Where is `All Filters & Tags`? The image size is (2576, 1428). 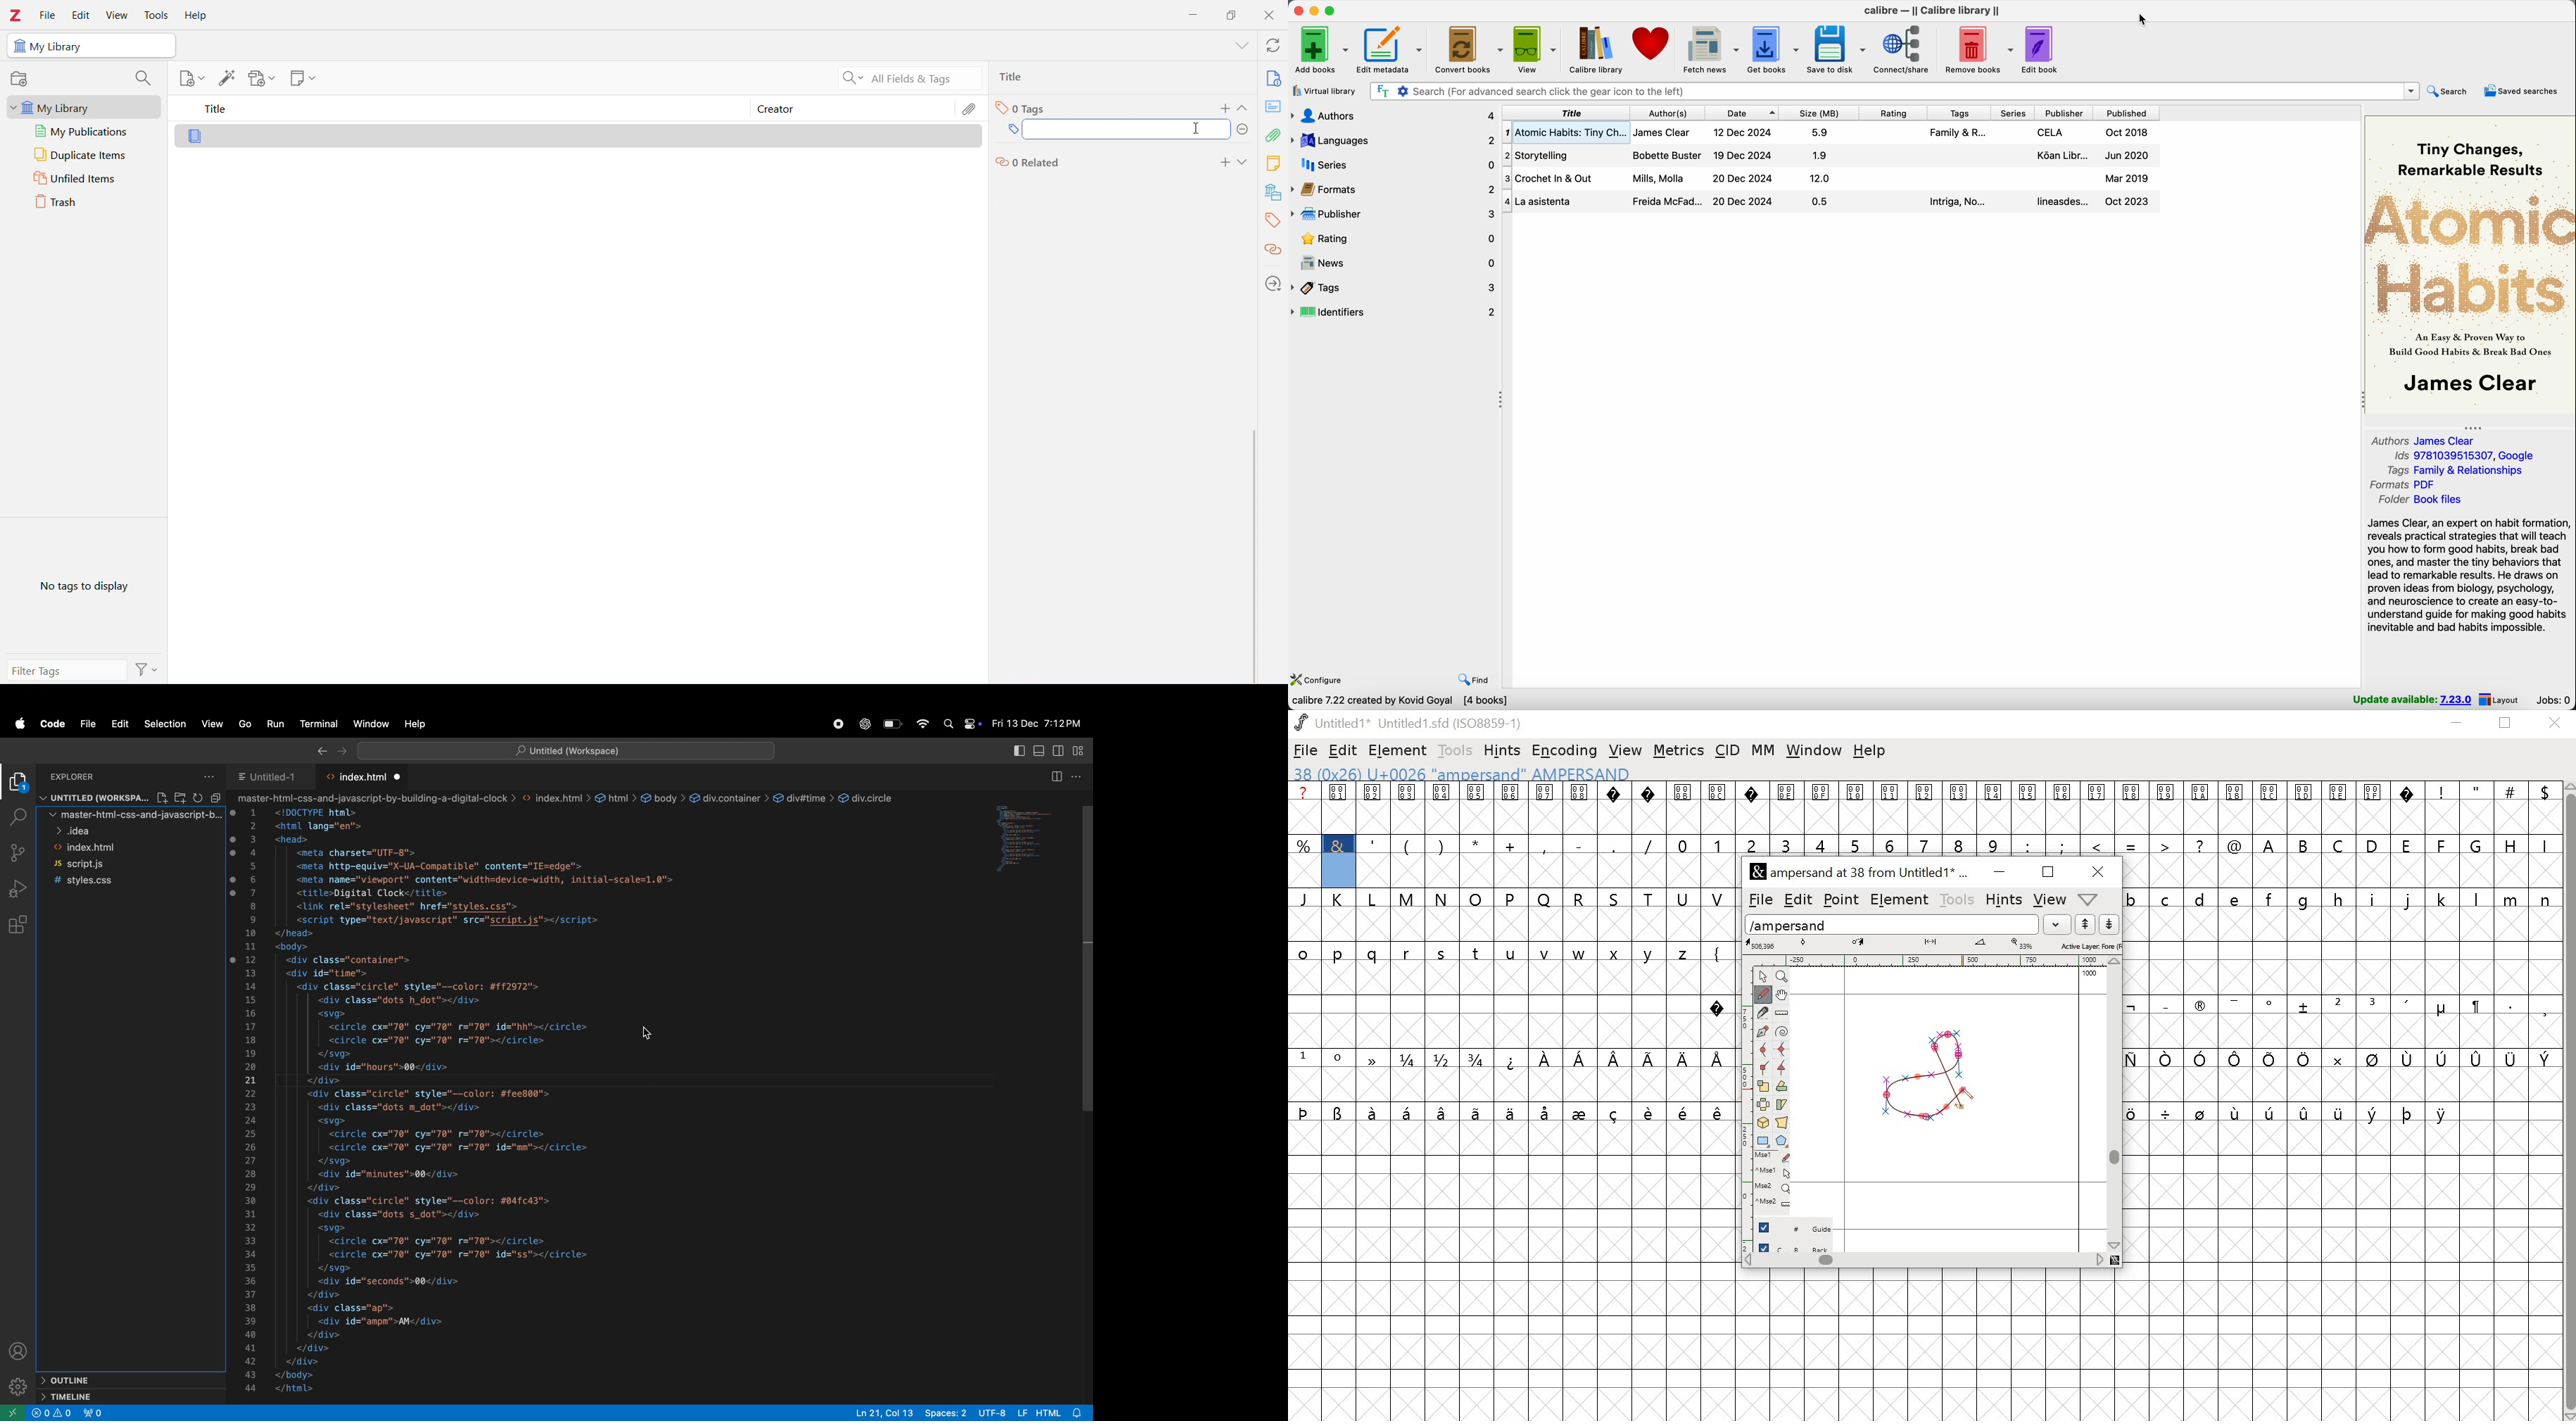 All Filters & Tags is located at coordinates (907, 80).